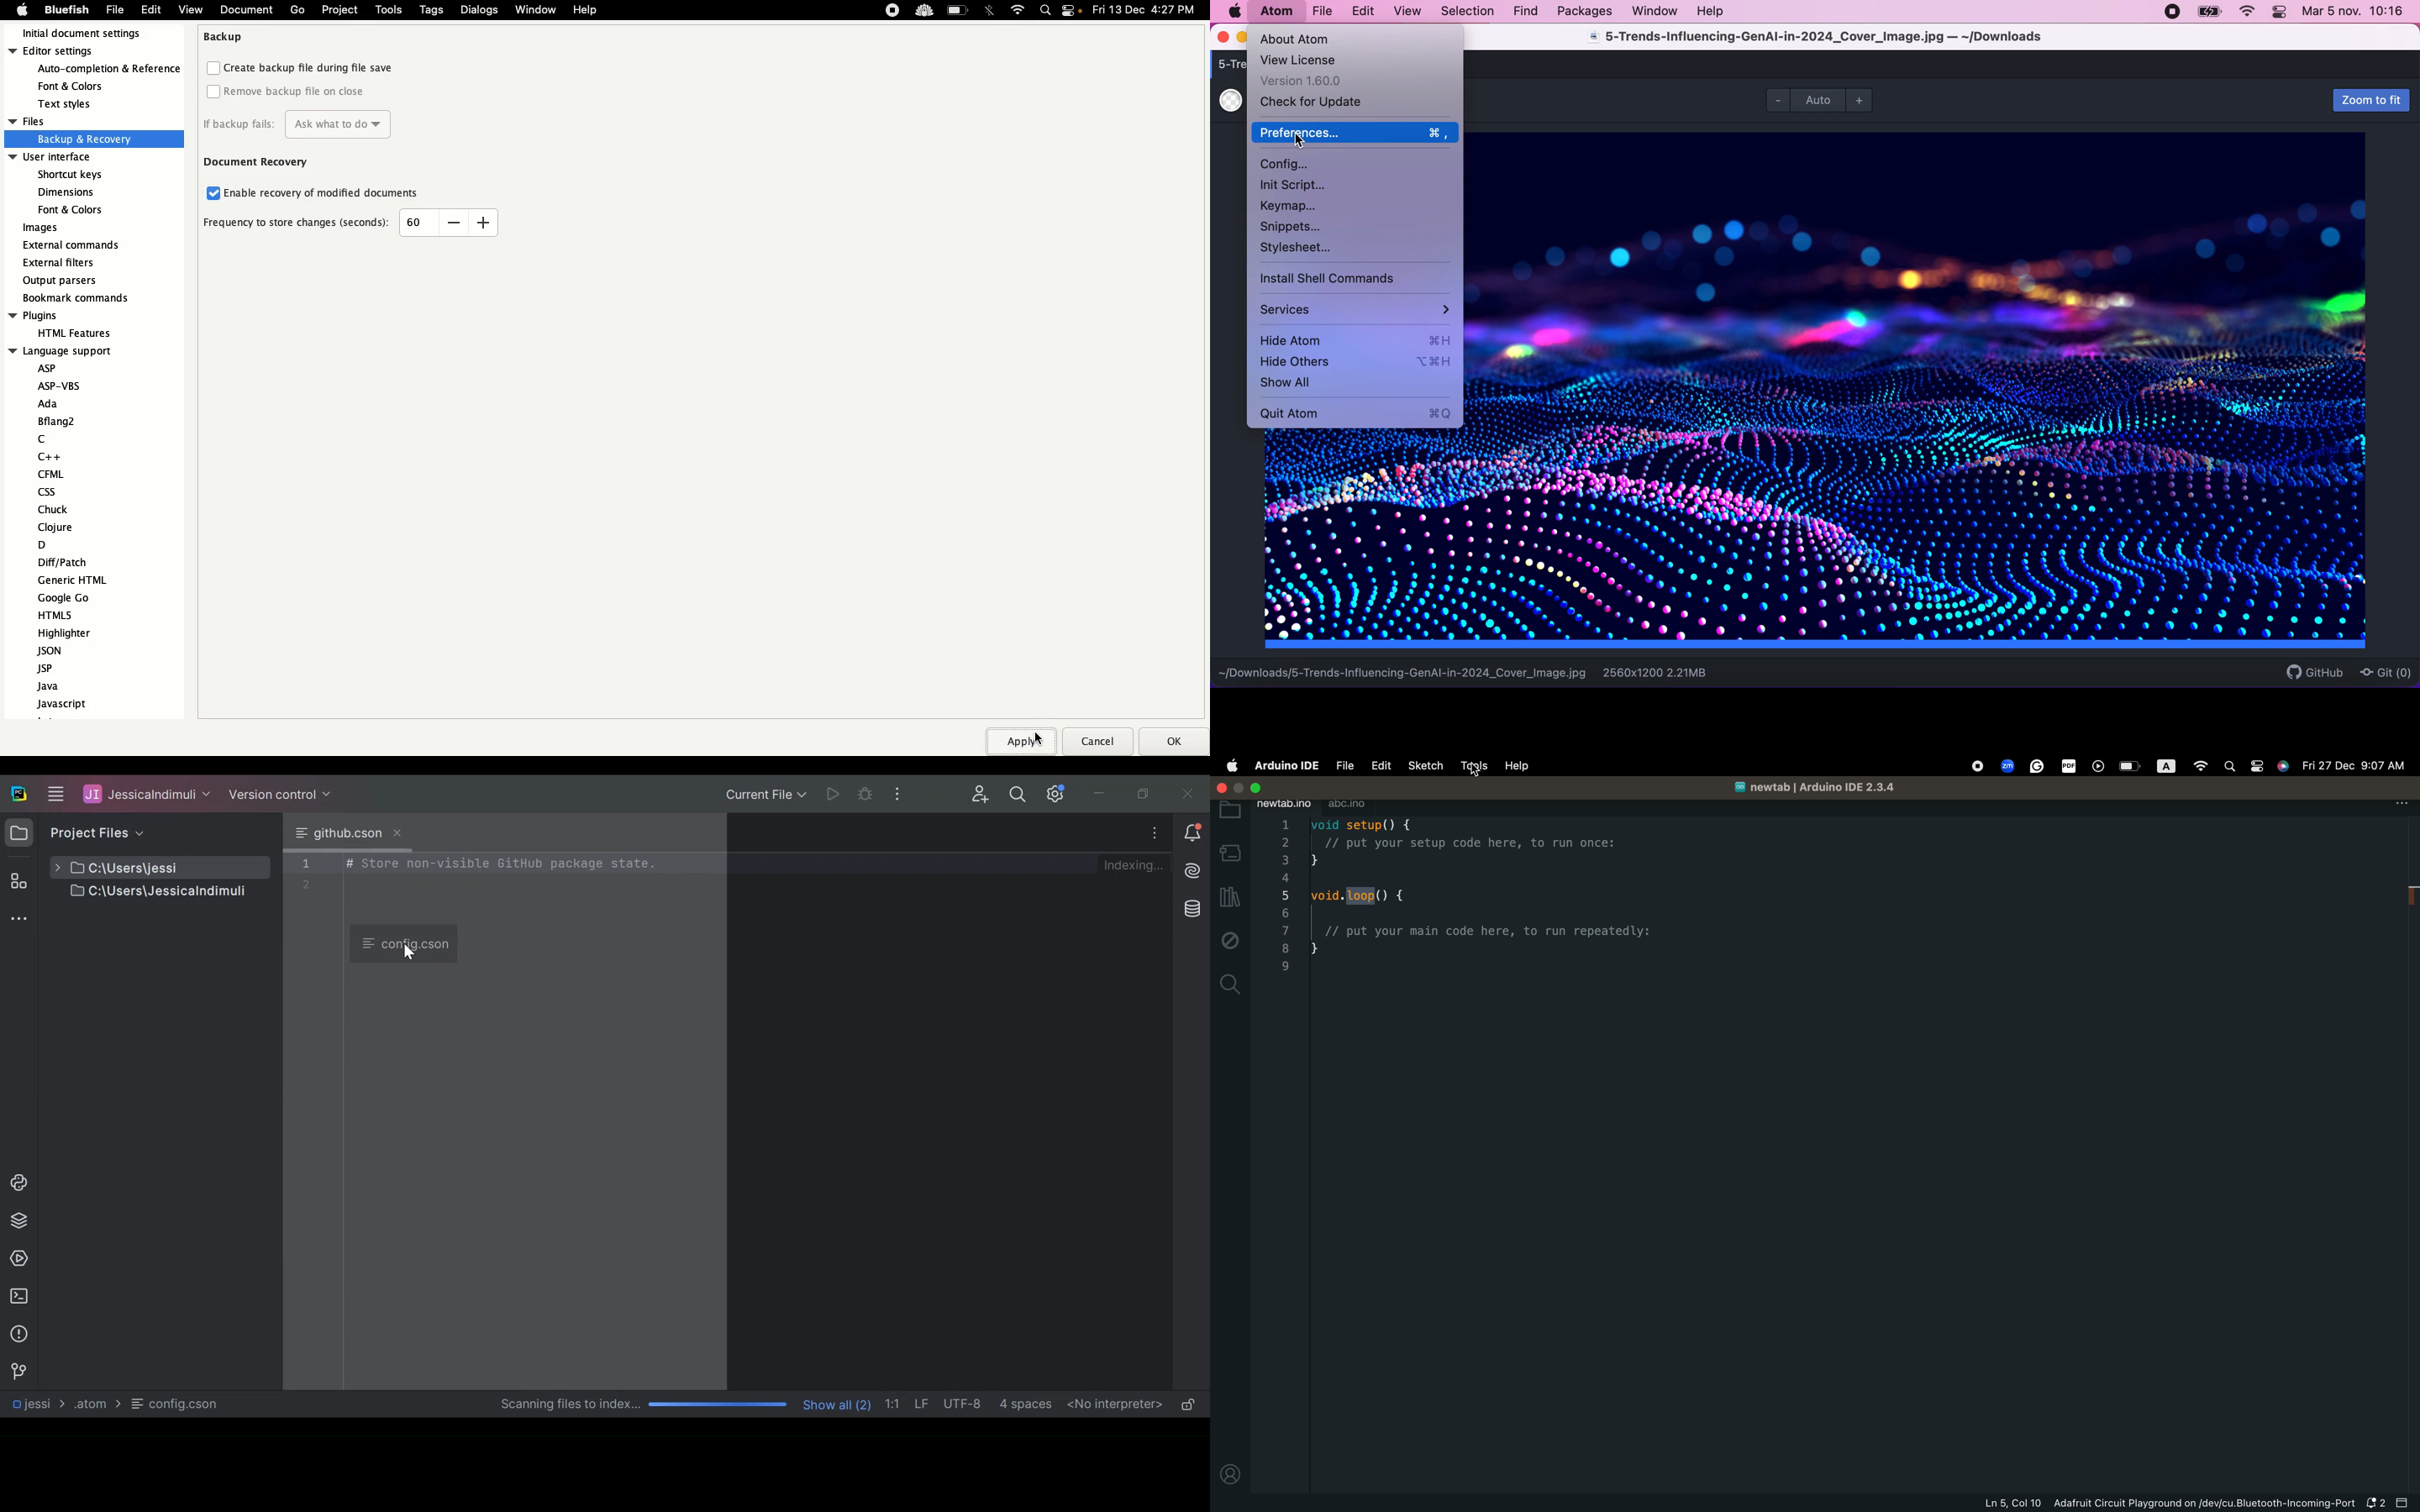  What do you see at coordinates (1100, 739) in the screenshot?
I see `Cancel` at bounding box center [1100, 739].